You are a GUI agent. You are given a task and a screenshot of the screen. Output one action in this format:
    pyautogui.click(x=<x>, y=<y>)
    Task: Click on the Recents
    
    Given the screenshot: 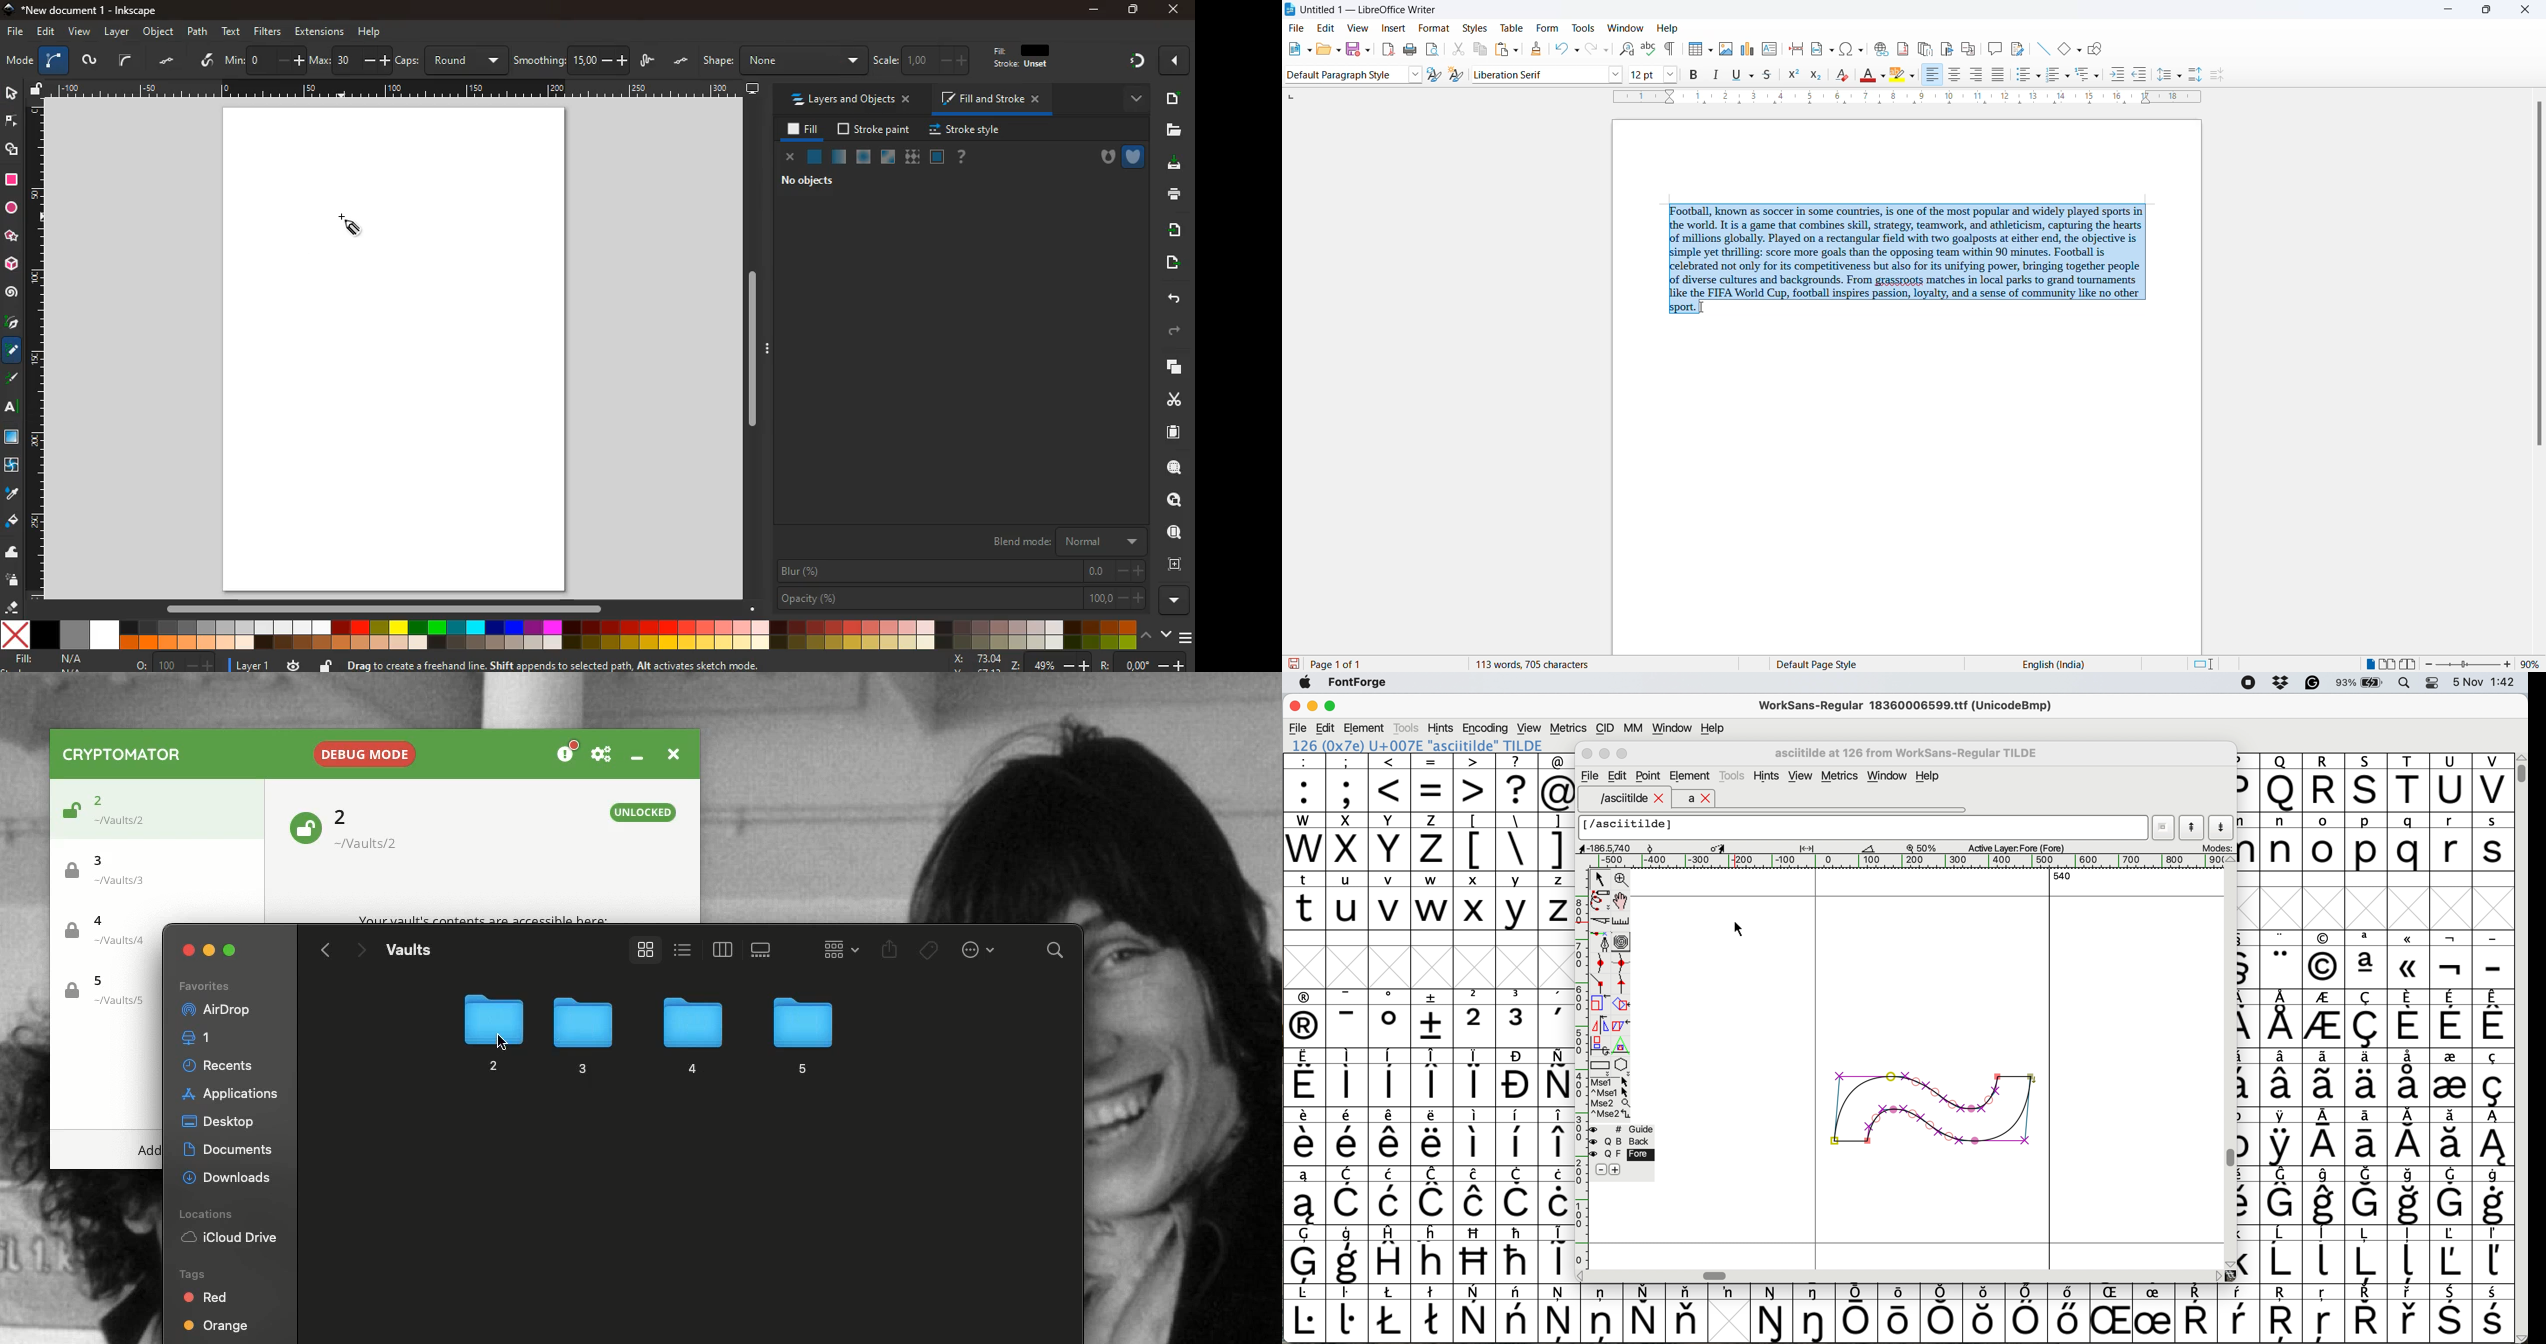 What is the action you would take?
    pyautogui.click(x=221, y=1065)
    